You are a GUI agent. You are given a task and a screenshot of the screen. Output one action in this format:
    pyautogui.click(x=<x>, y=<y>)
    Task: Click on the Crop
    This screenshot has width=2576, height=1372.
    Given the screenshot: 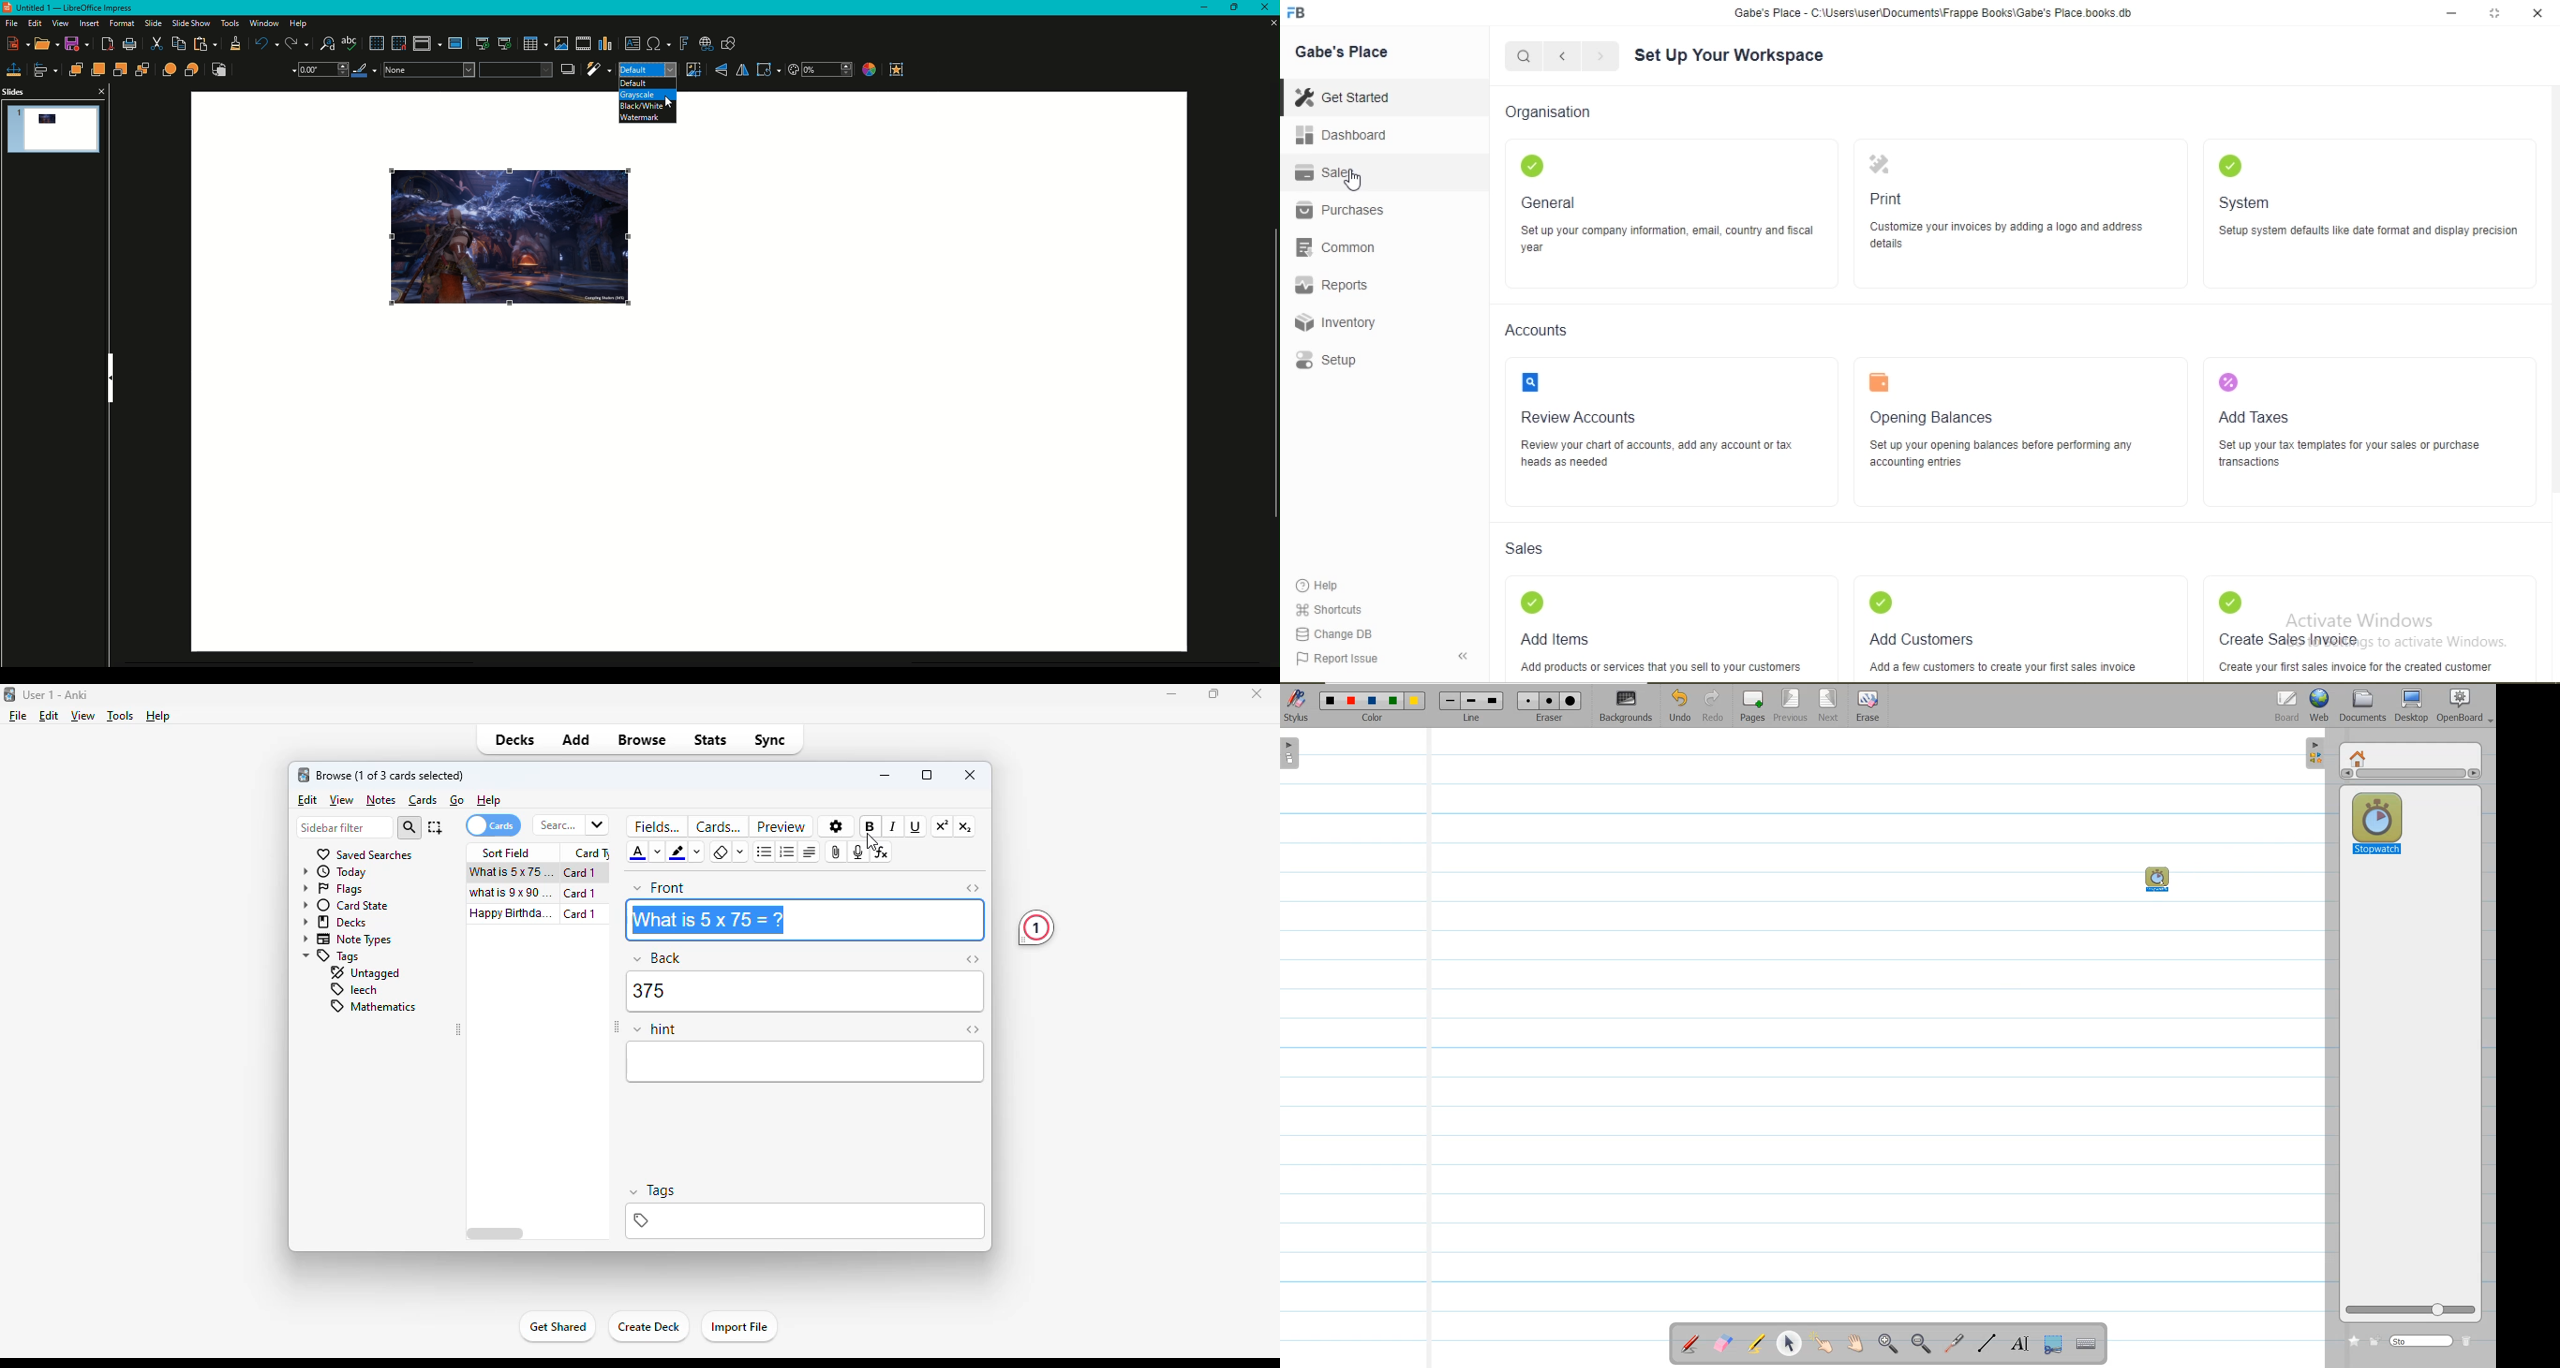 What is the action you would take?
    pyautogui.click(x=693, y=69)
    